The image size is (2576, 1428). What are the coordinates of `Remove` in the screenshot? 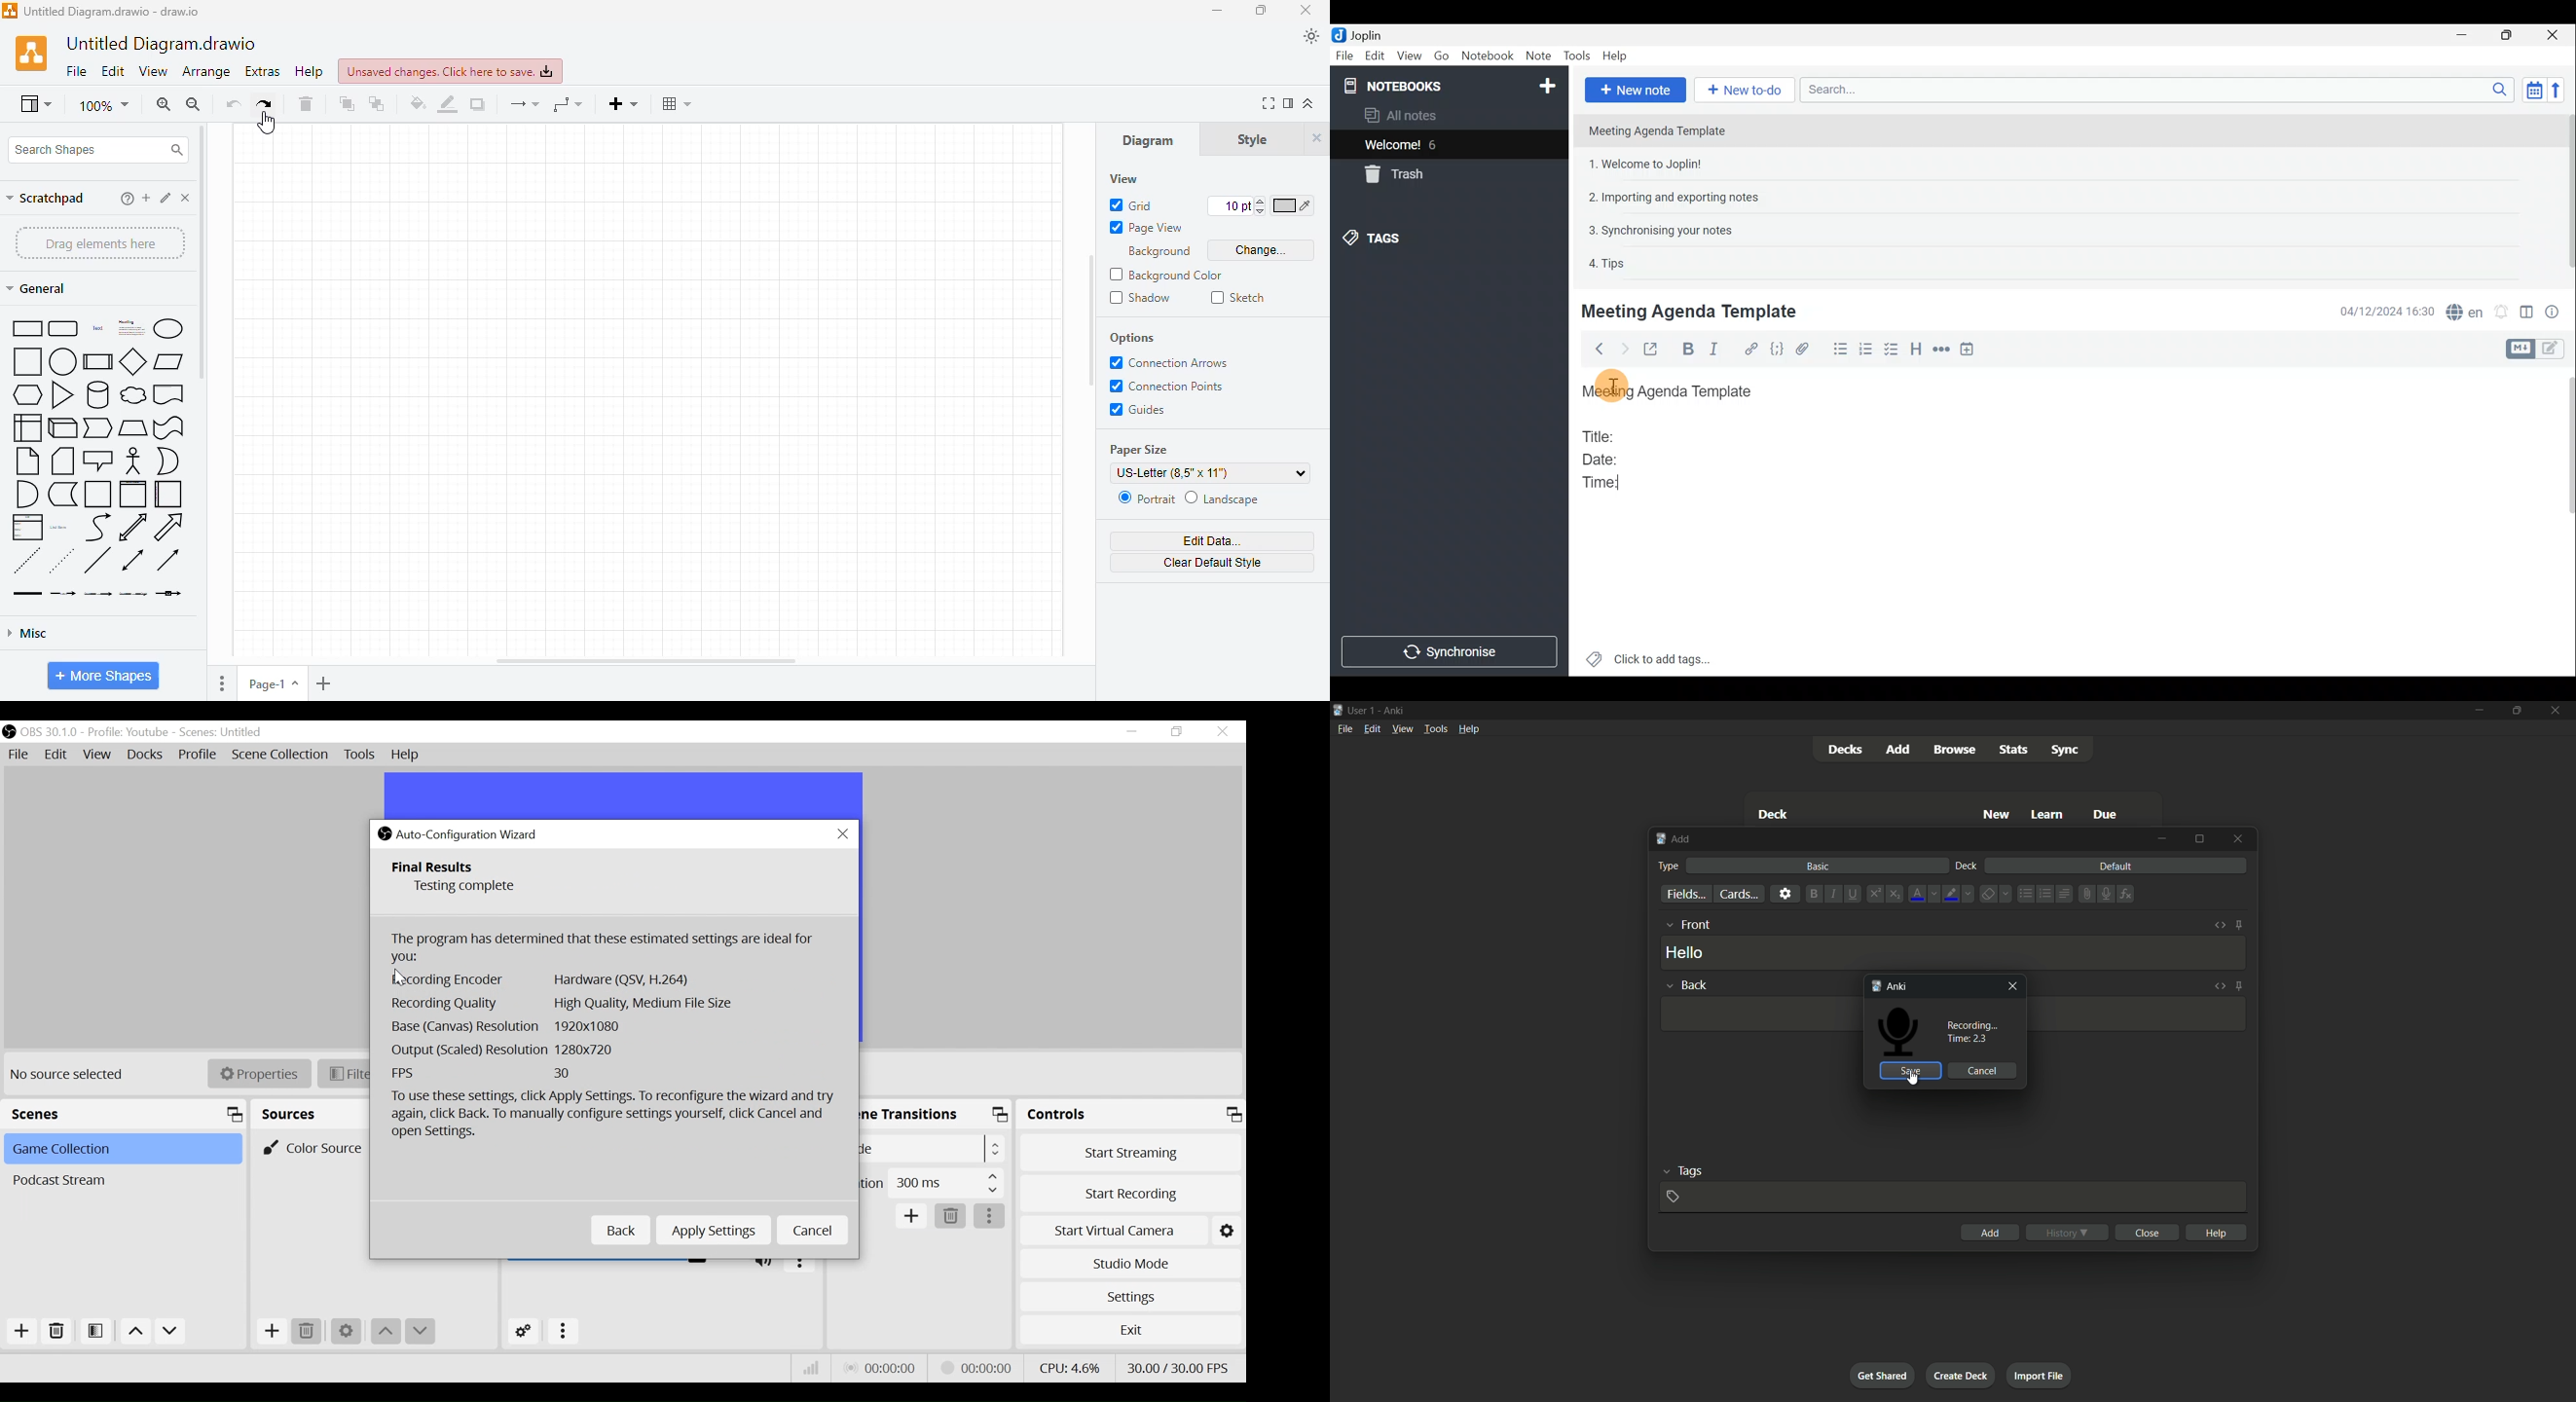 It's located at (55, 1331).